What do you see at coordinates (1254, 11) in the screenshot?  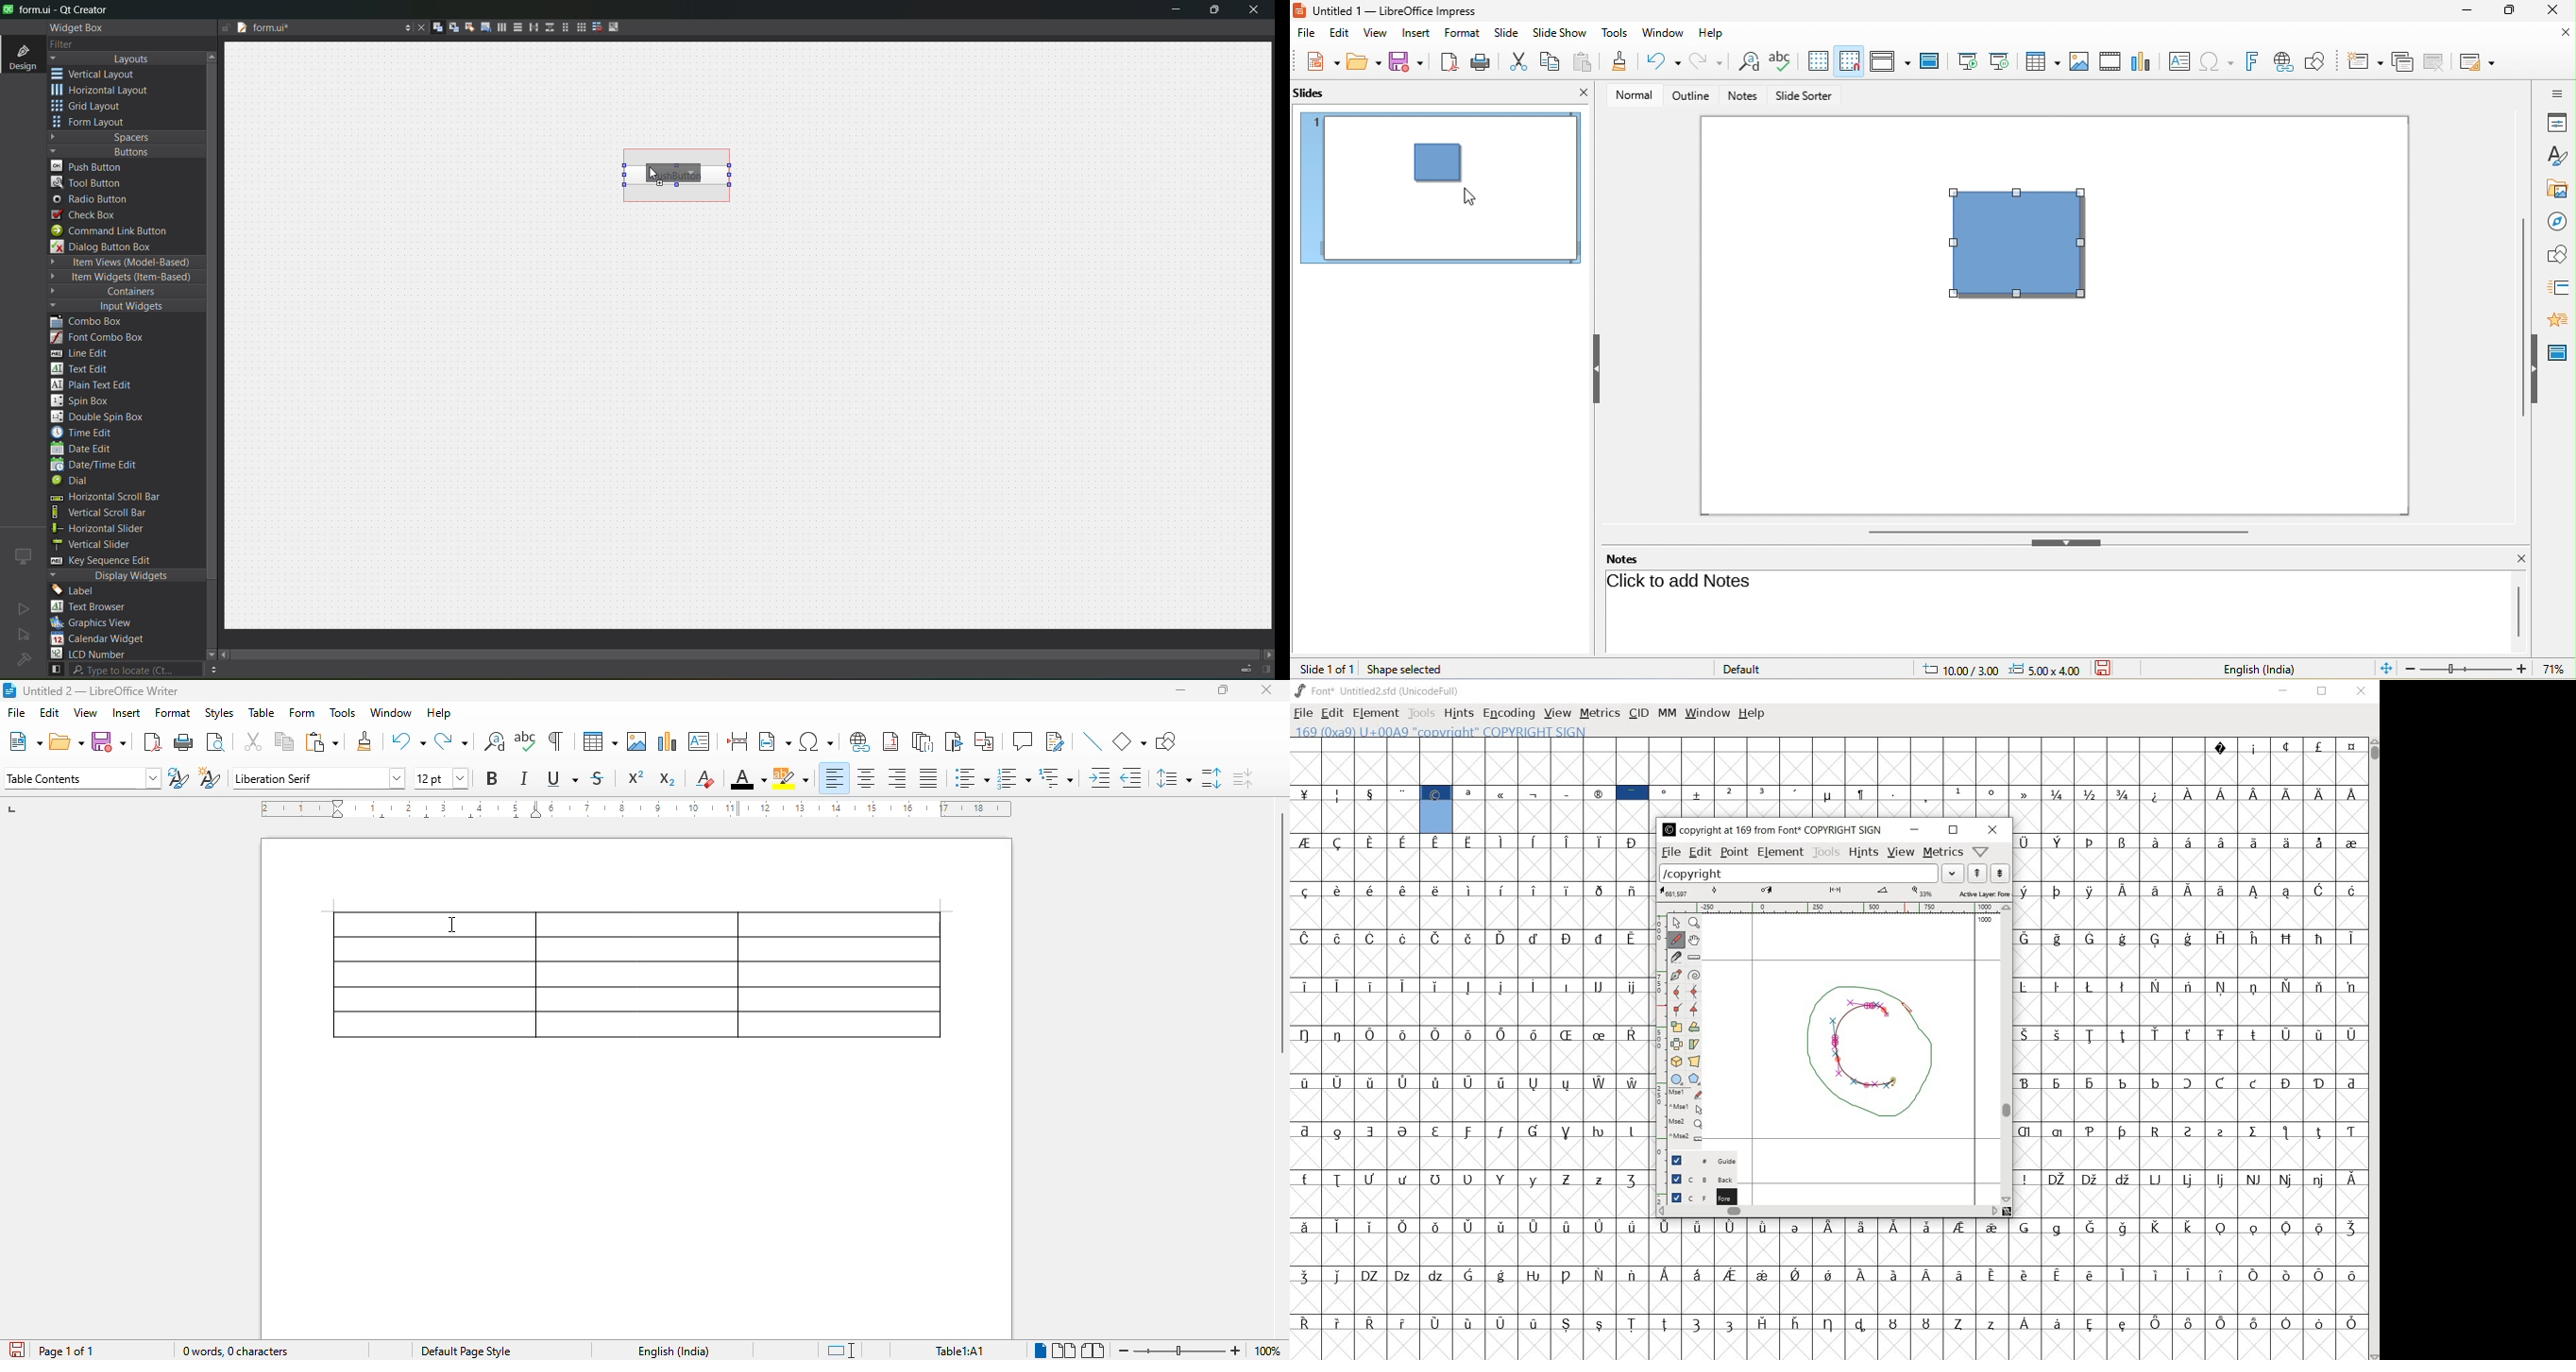 I see `close` at bounding box center [1254, 11].